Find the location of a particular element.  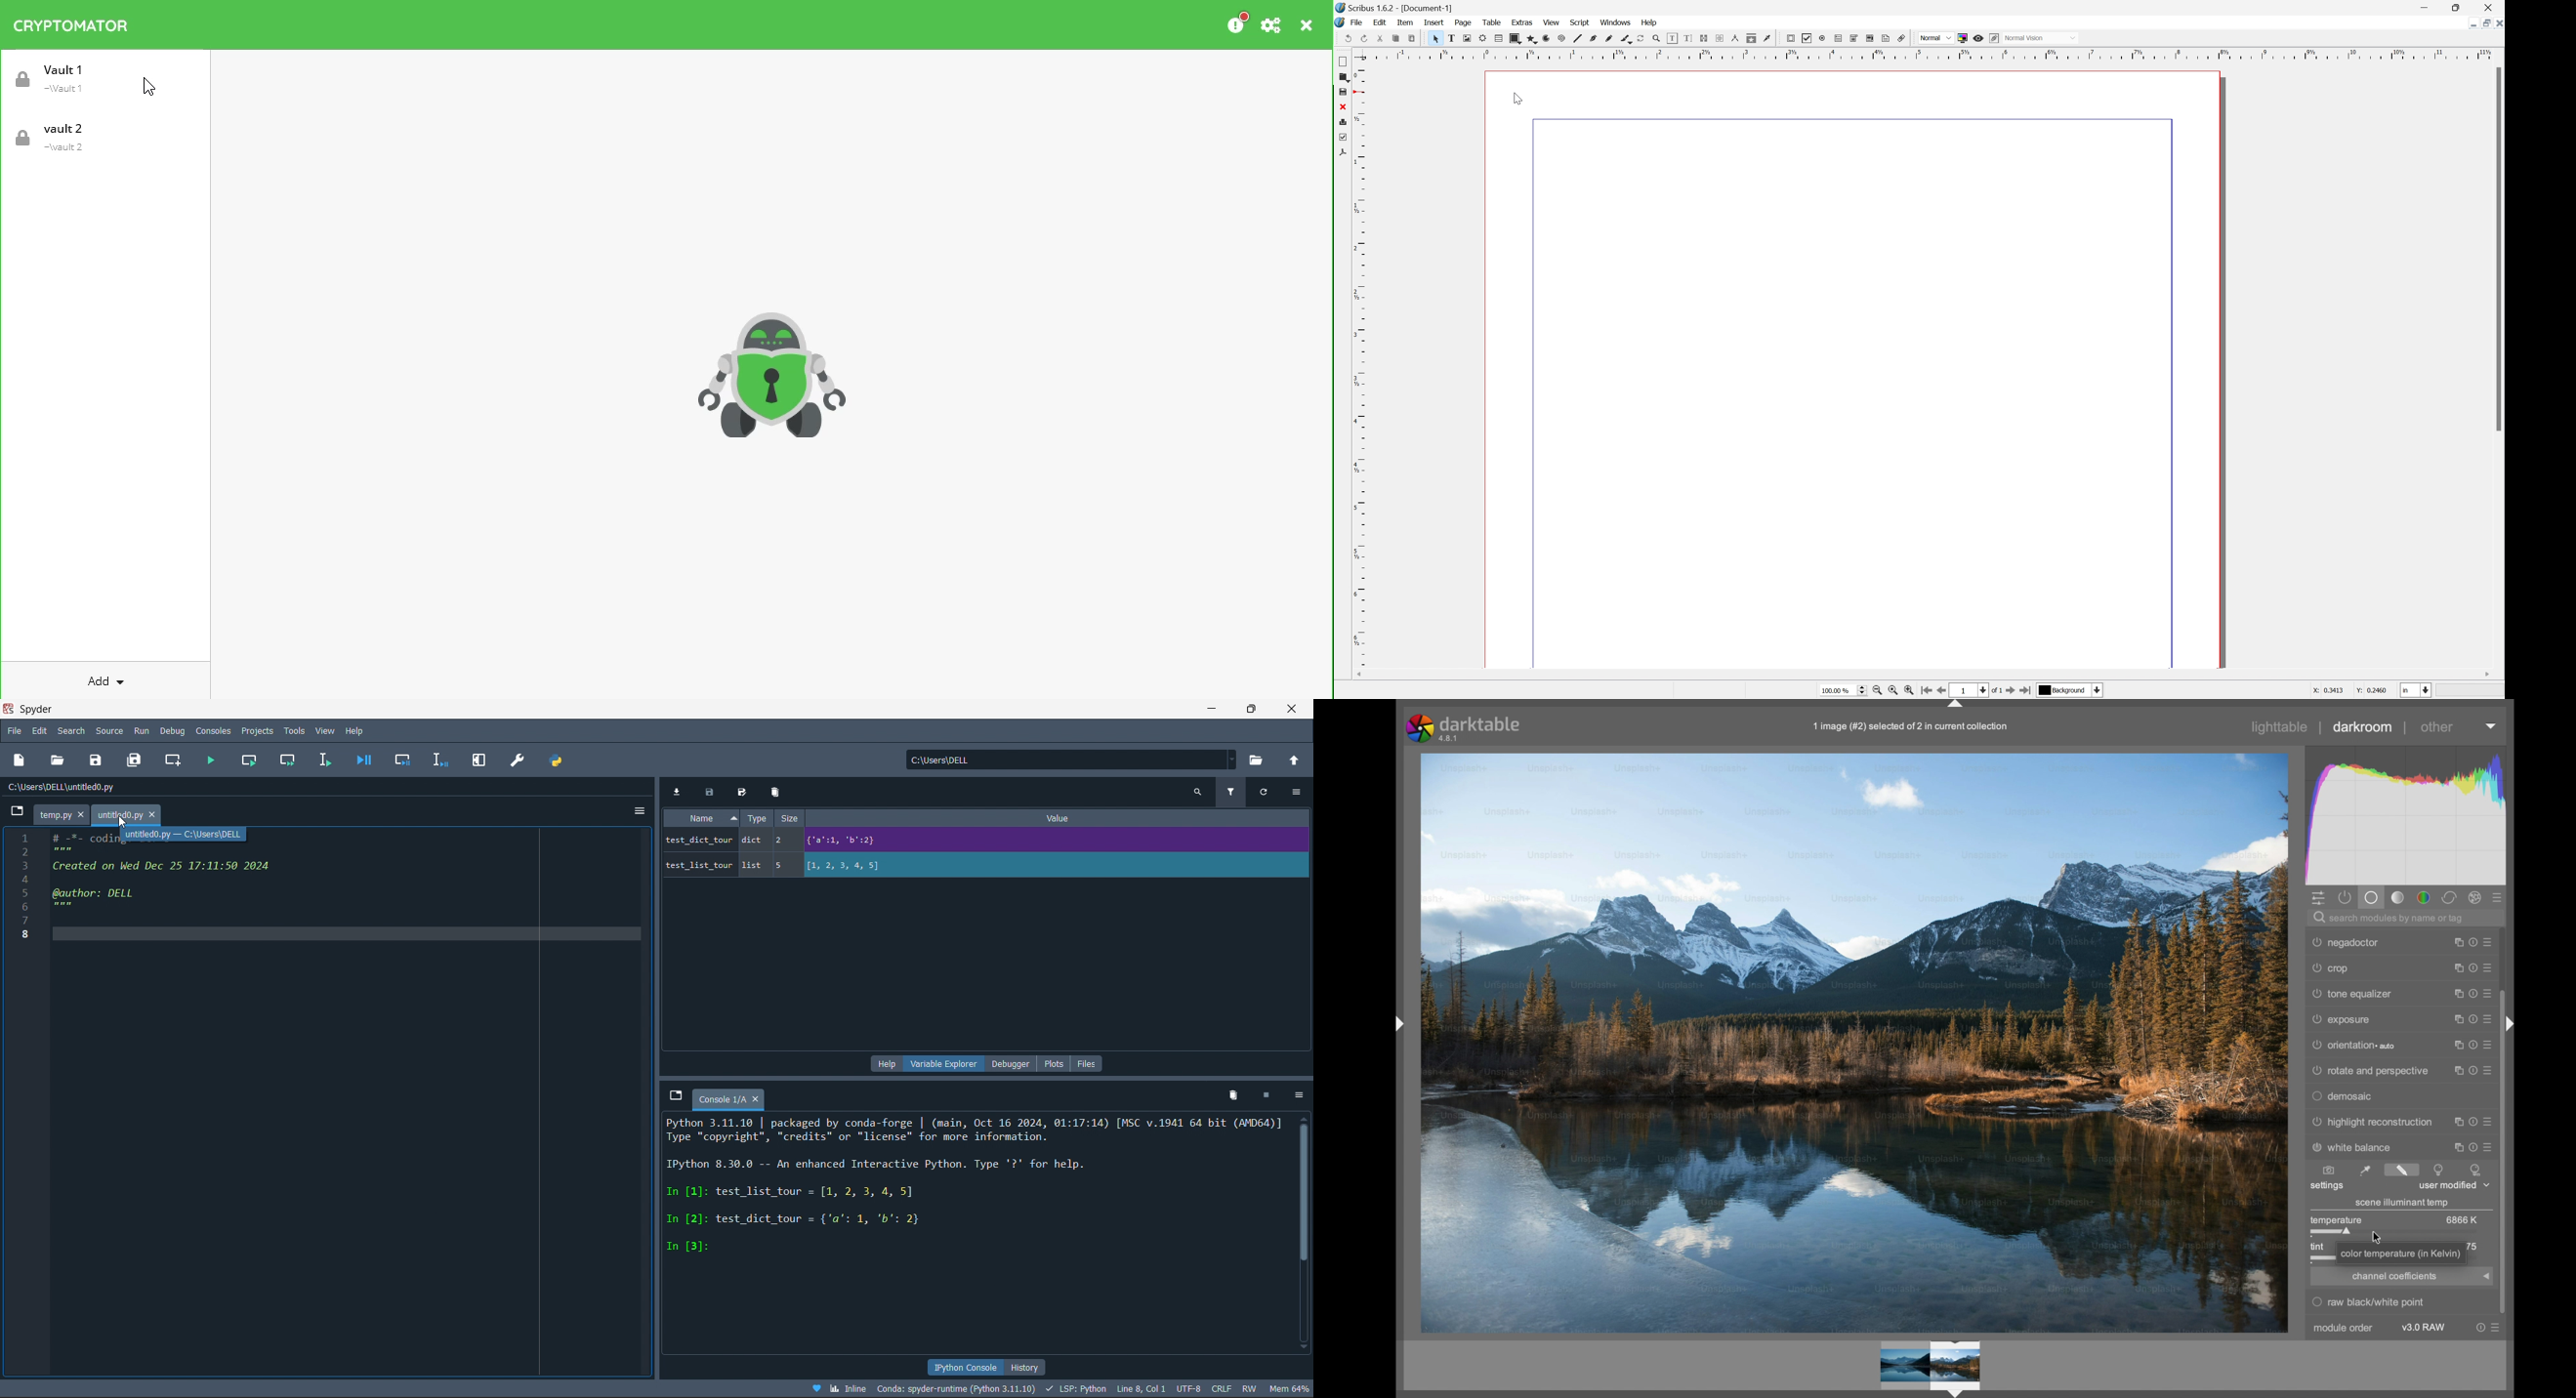

save all  is located at coordinates (135, 761).